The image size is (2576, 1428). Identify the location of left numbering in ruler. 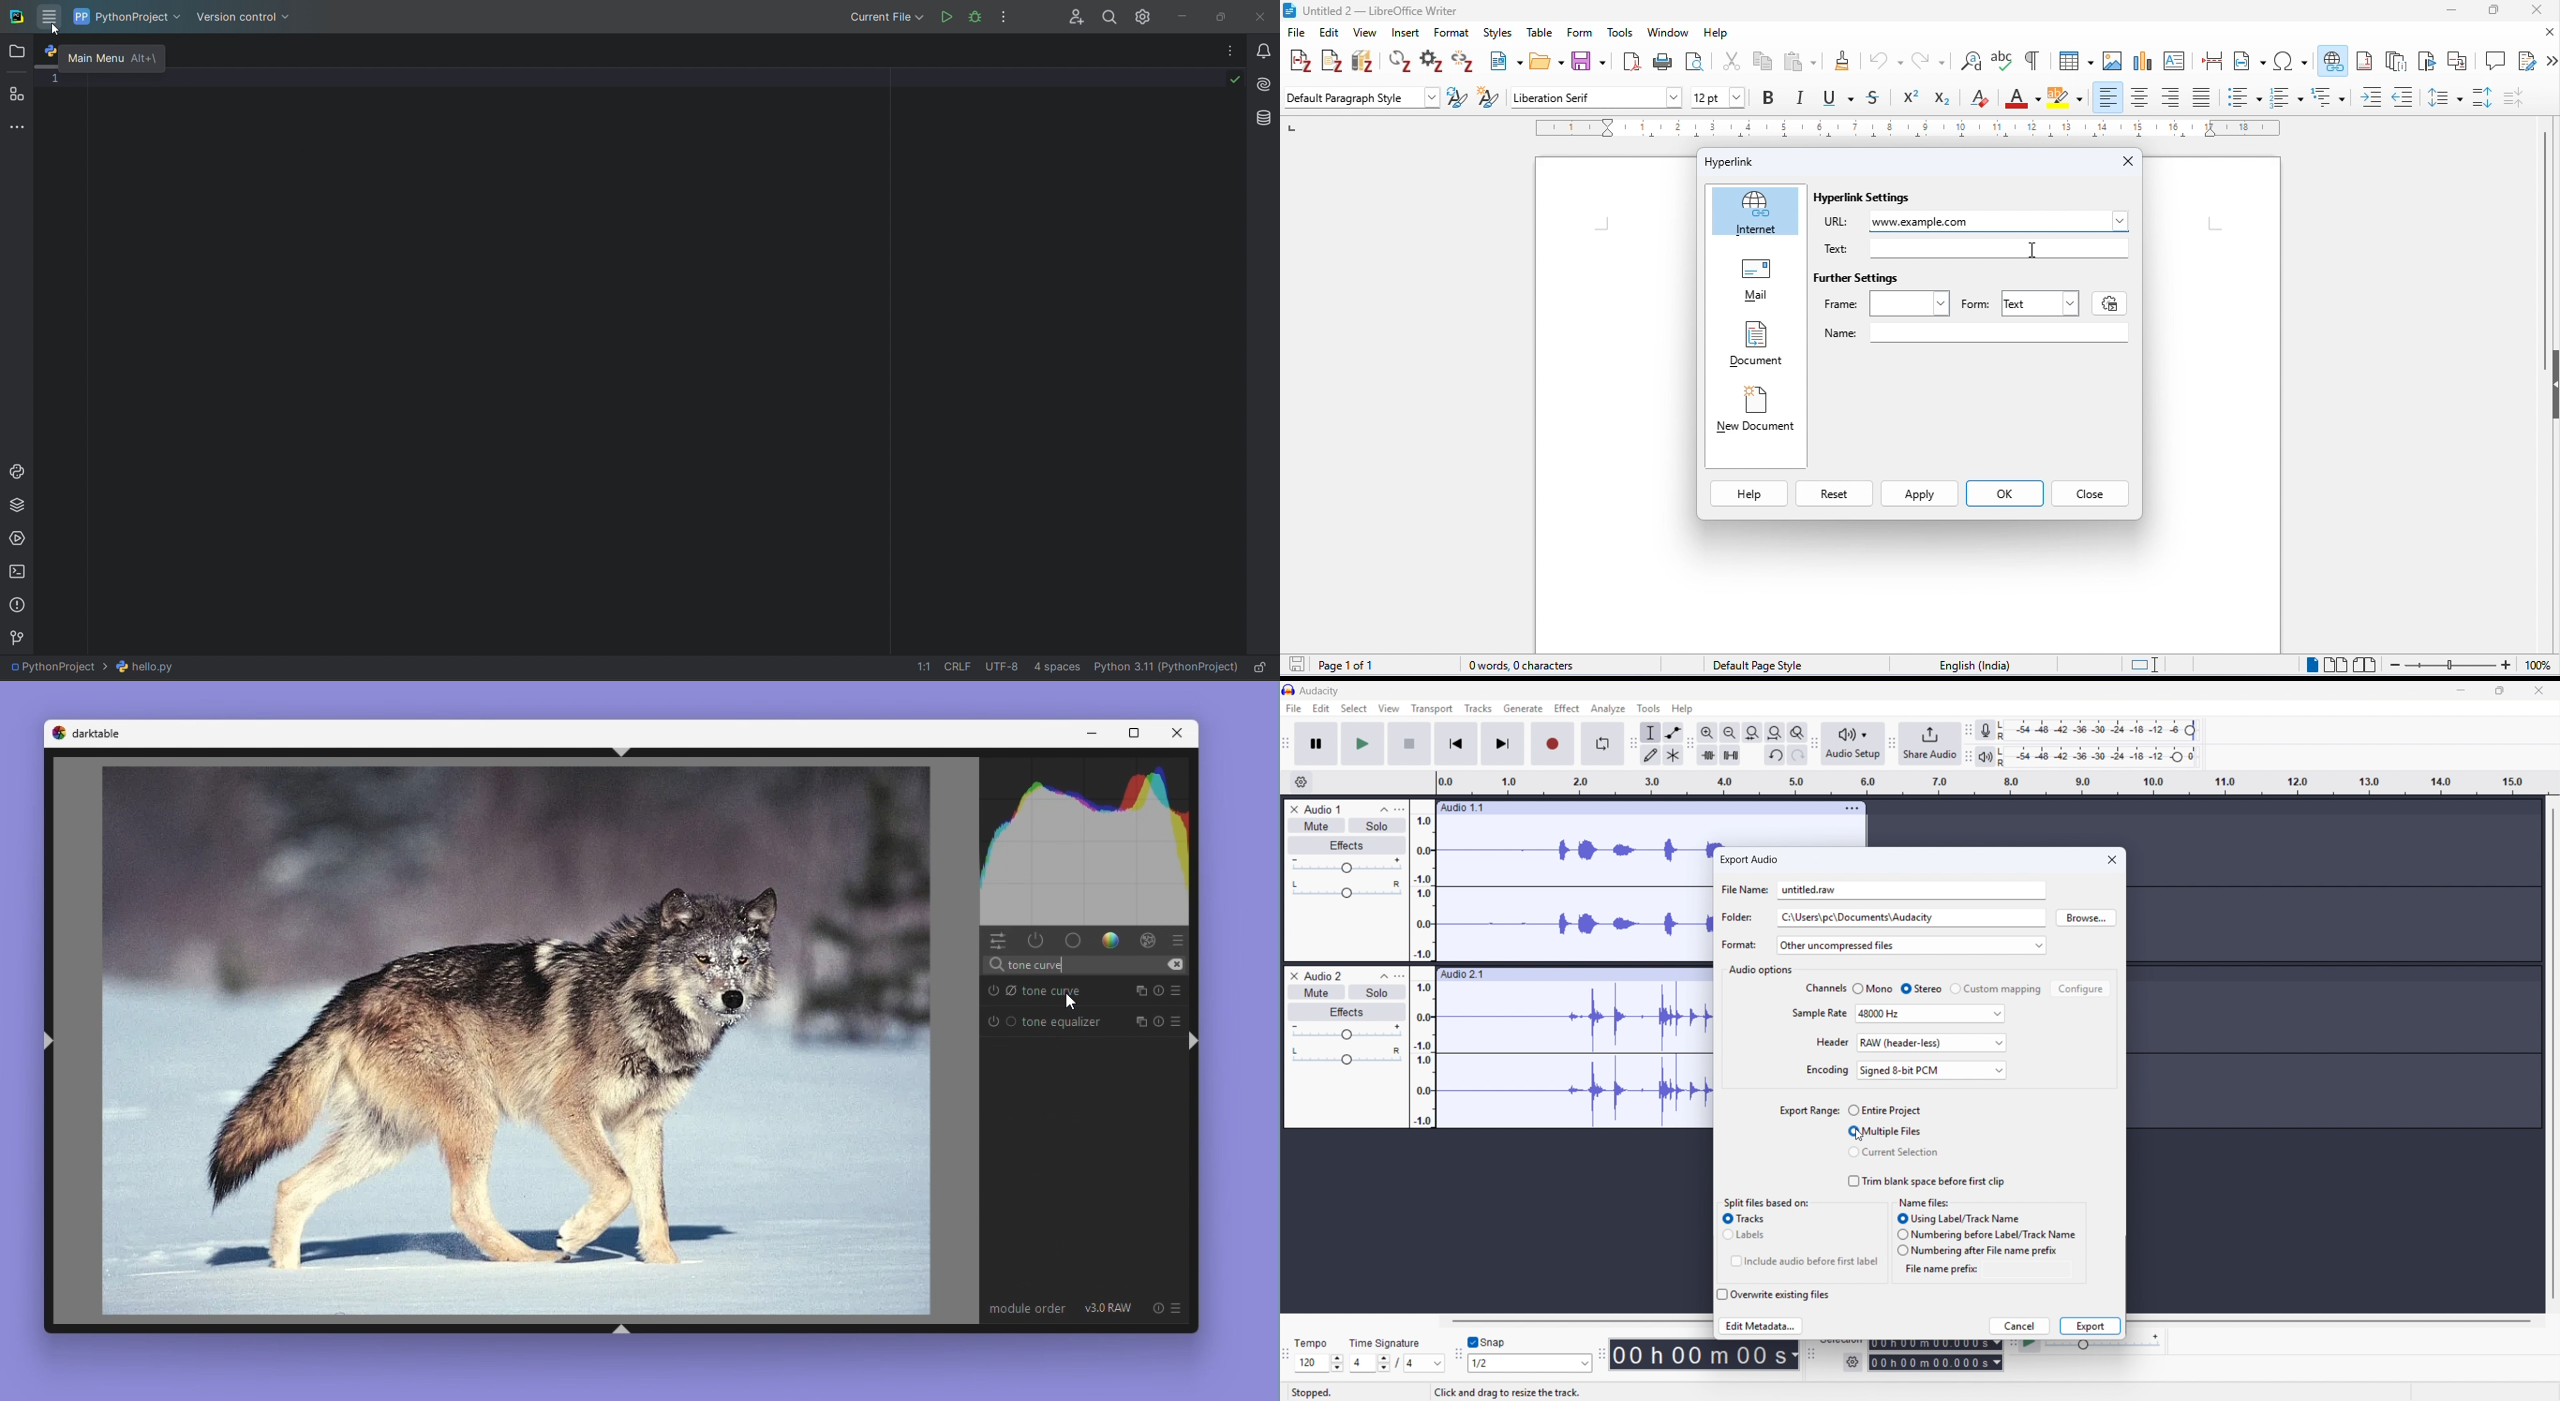
(1291, 127).